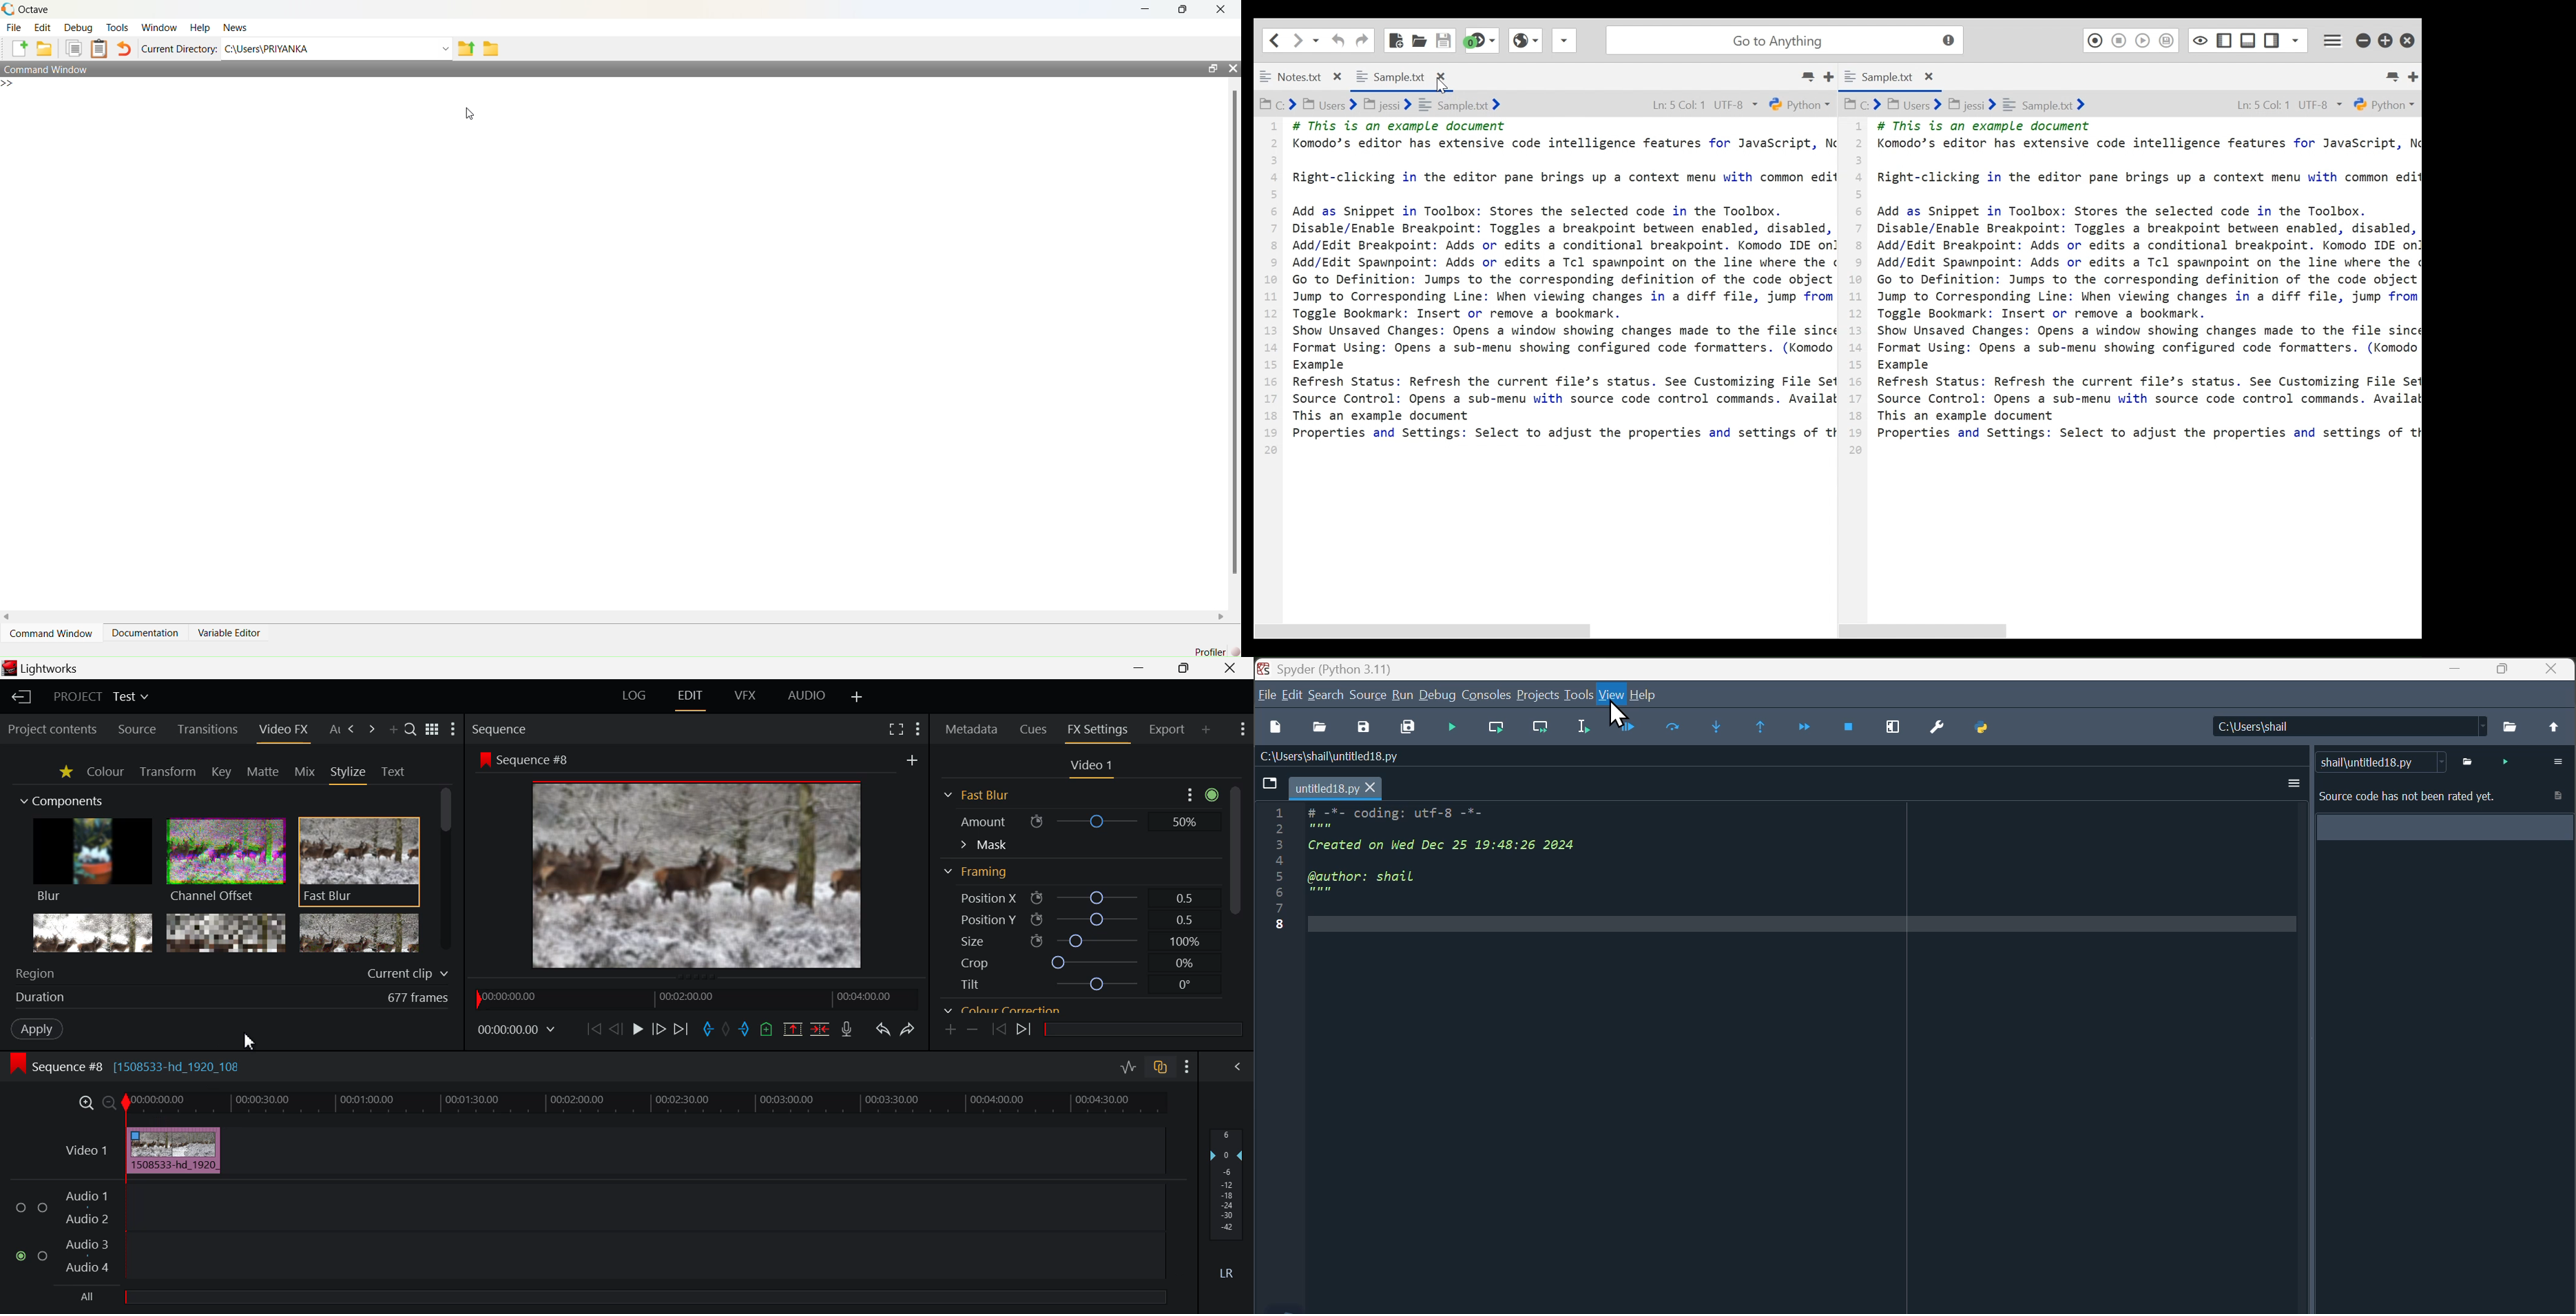  Describe the element at coordinates (1027, 1031) in the screenshot. I see `Next keyframe` at that location.